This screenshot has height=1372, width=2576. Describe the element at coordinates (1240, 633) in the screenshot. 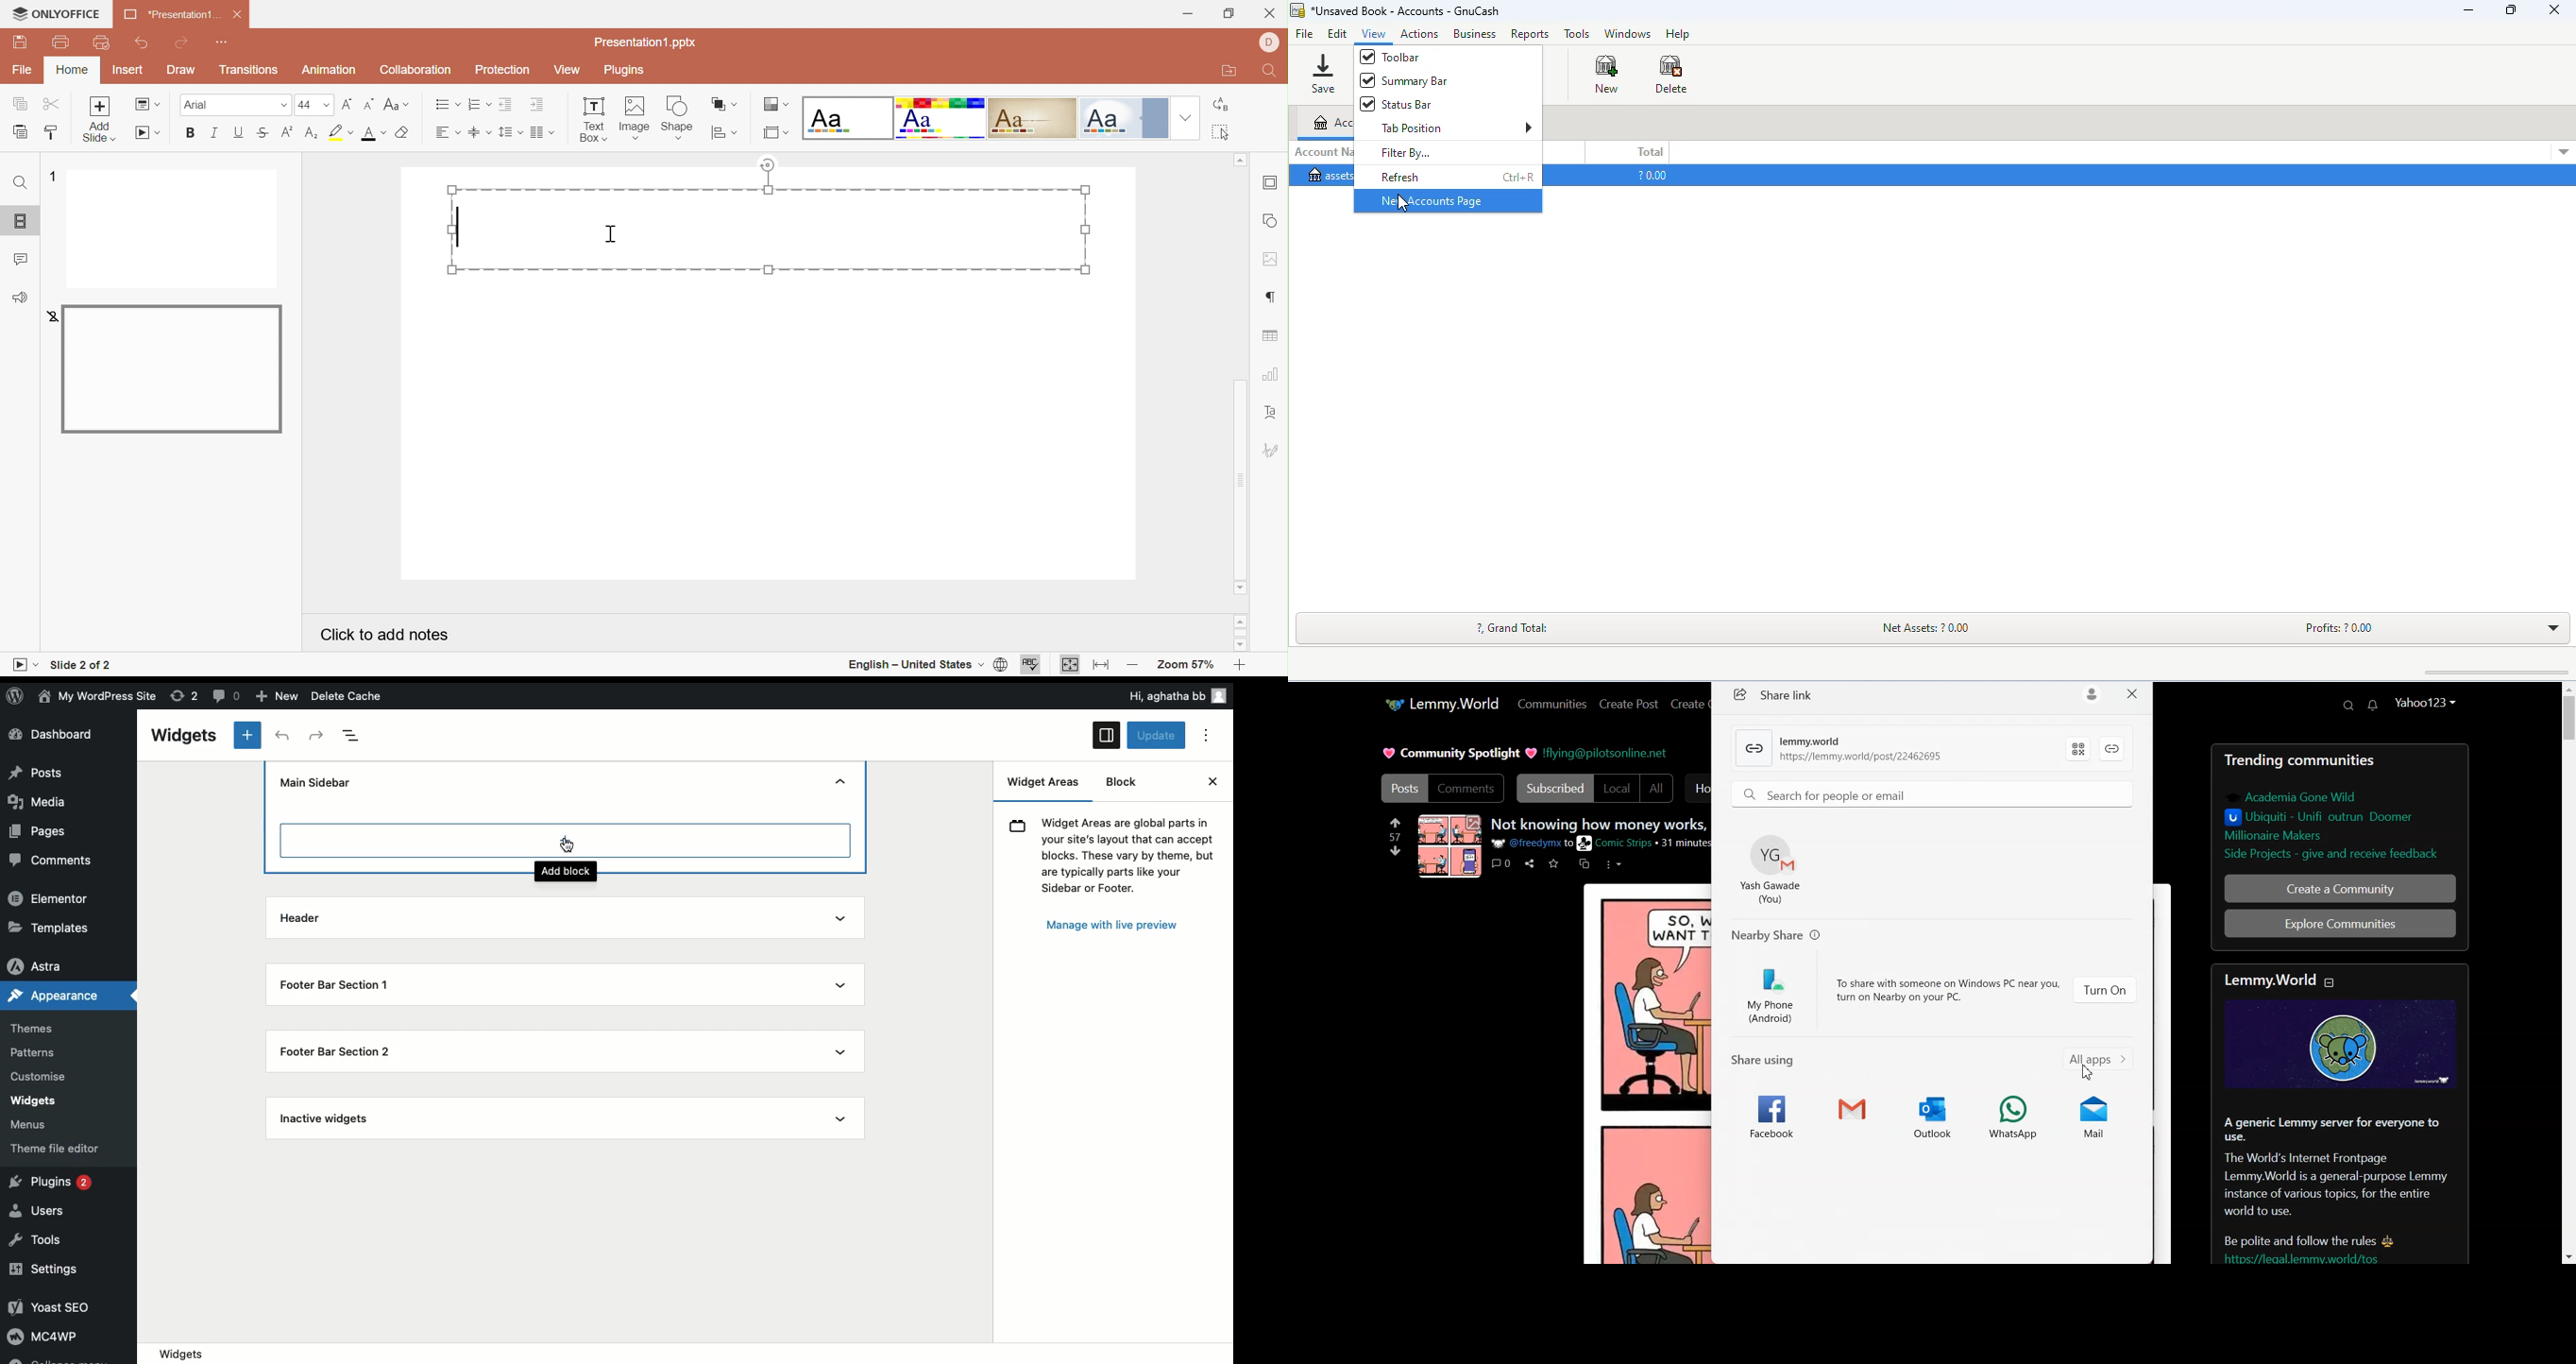

I see `Scroll bar` at that location.